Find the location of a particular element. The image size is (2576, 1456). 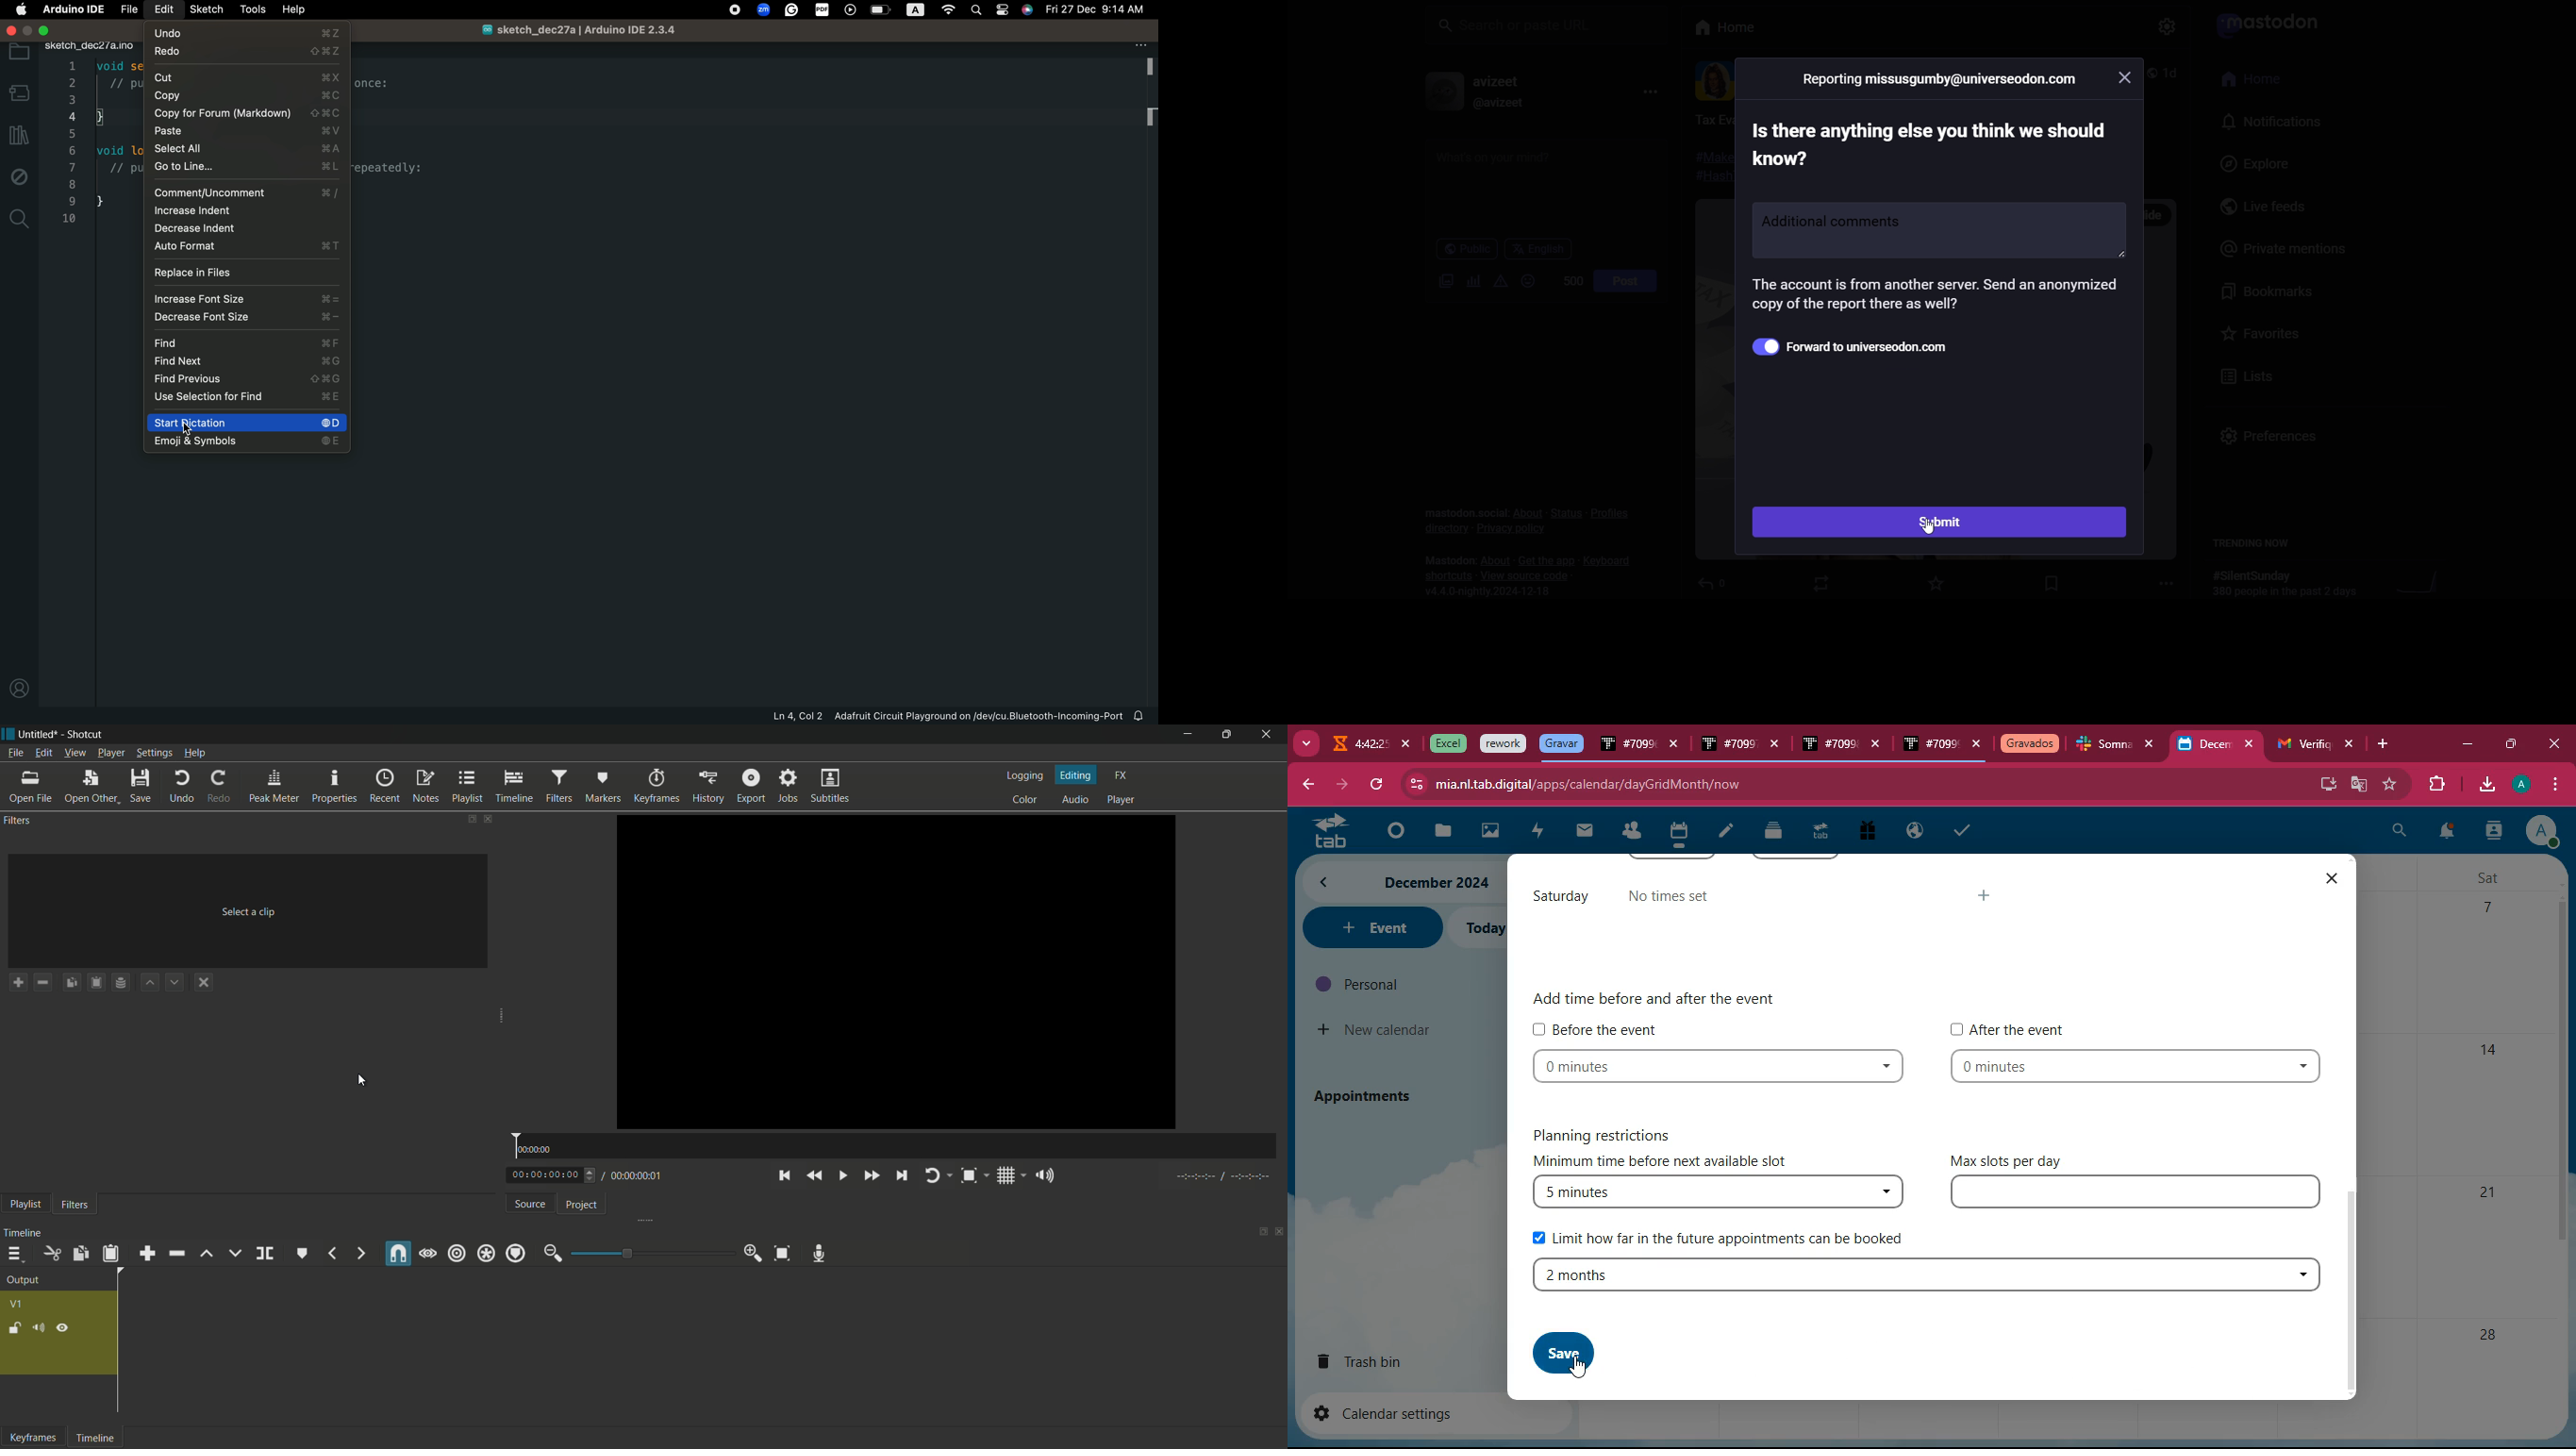

increase indent is located at coordinates (243, 211).